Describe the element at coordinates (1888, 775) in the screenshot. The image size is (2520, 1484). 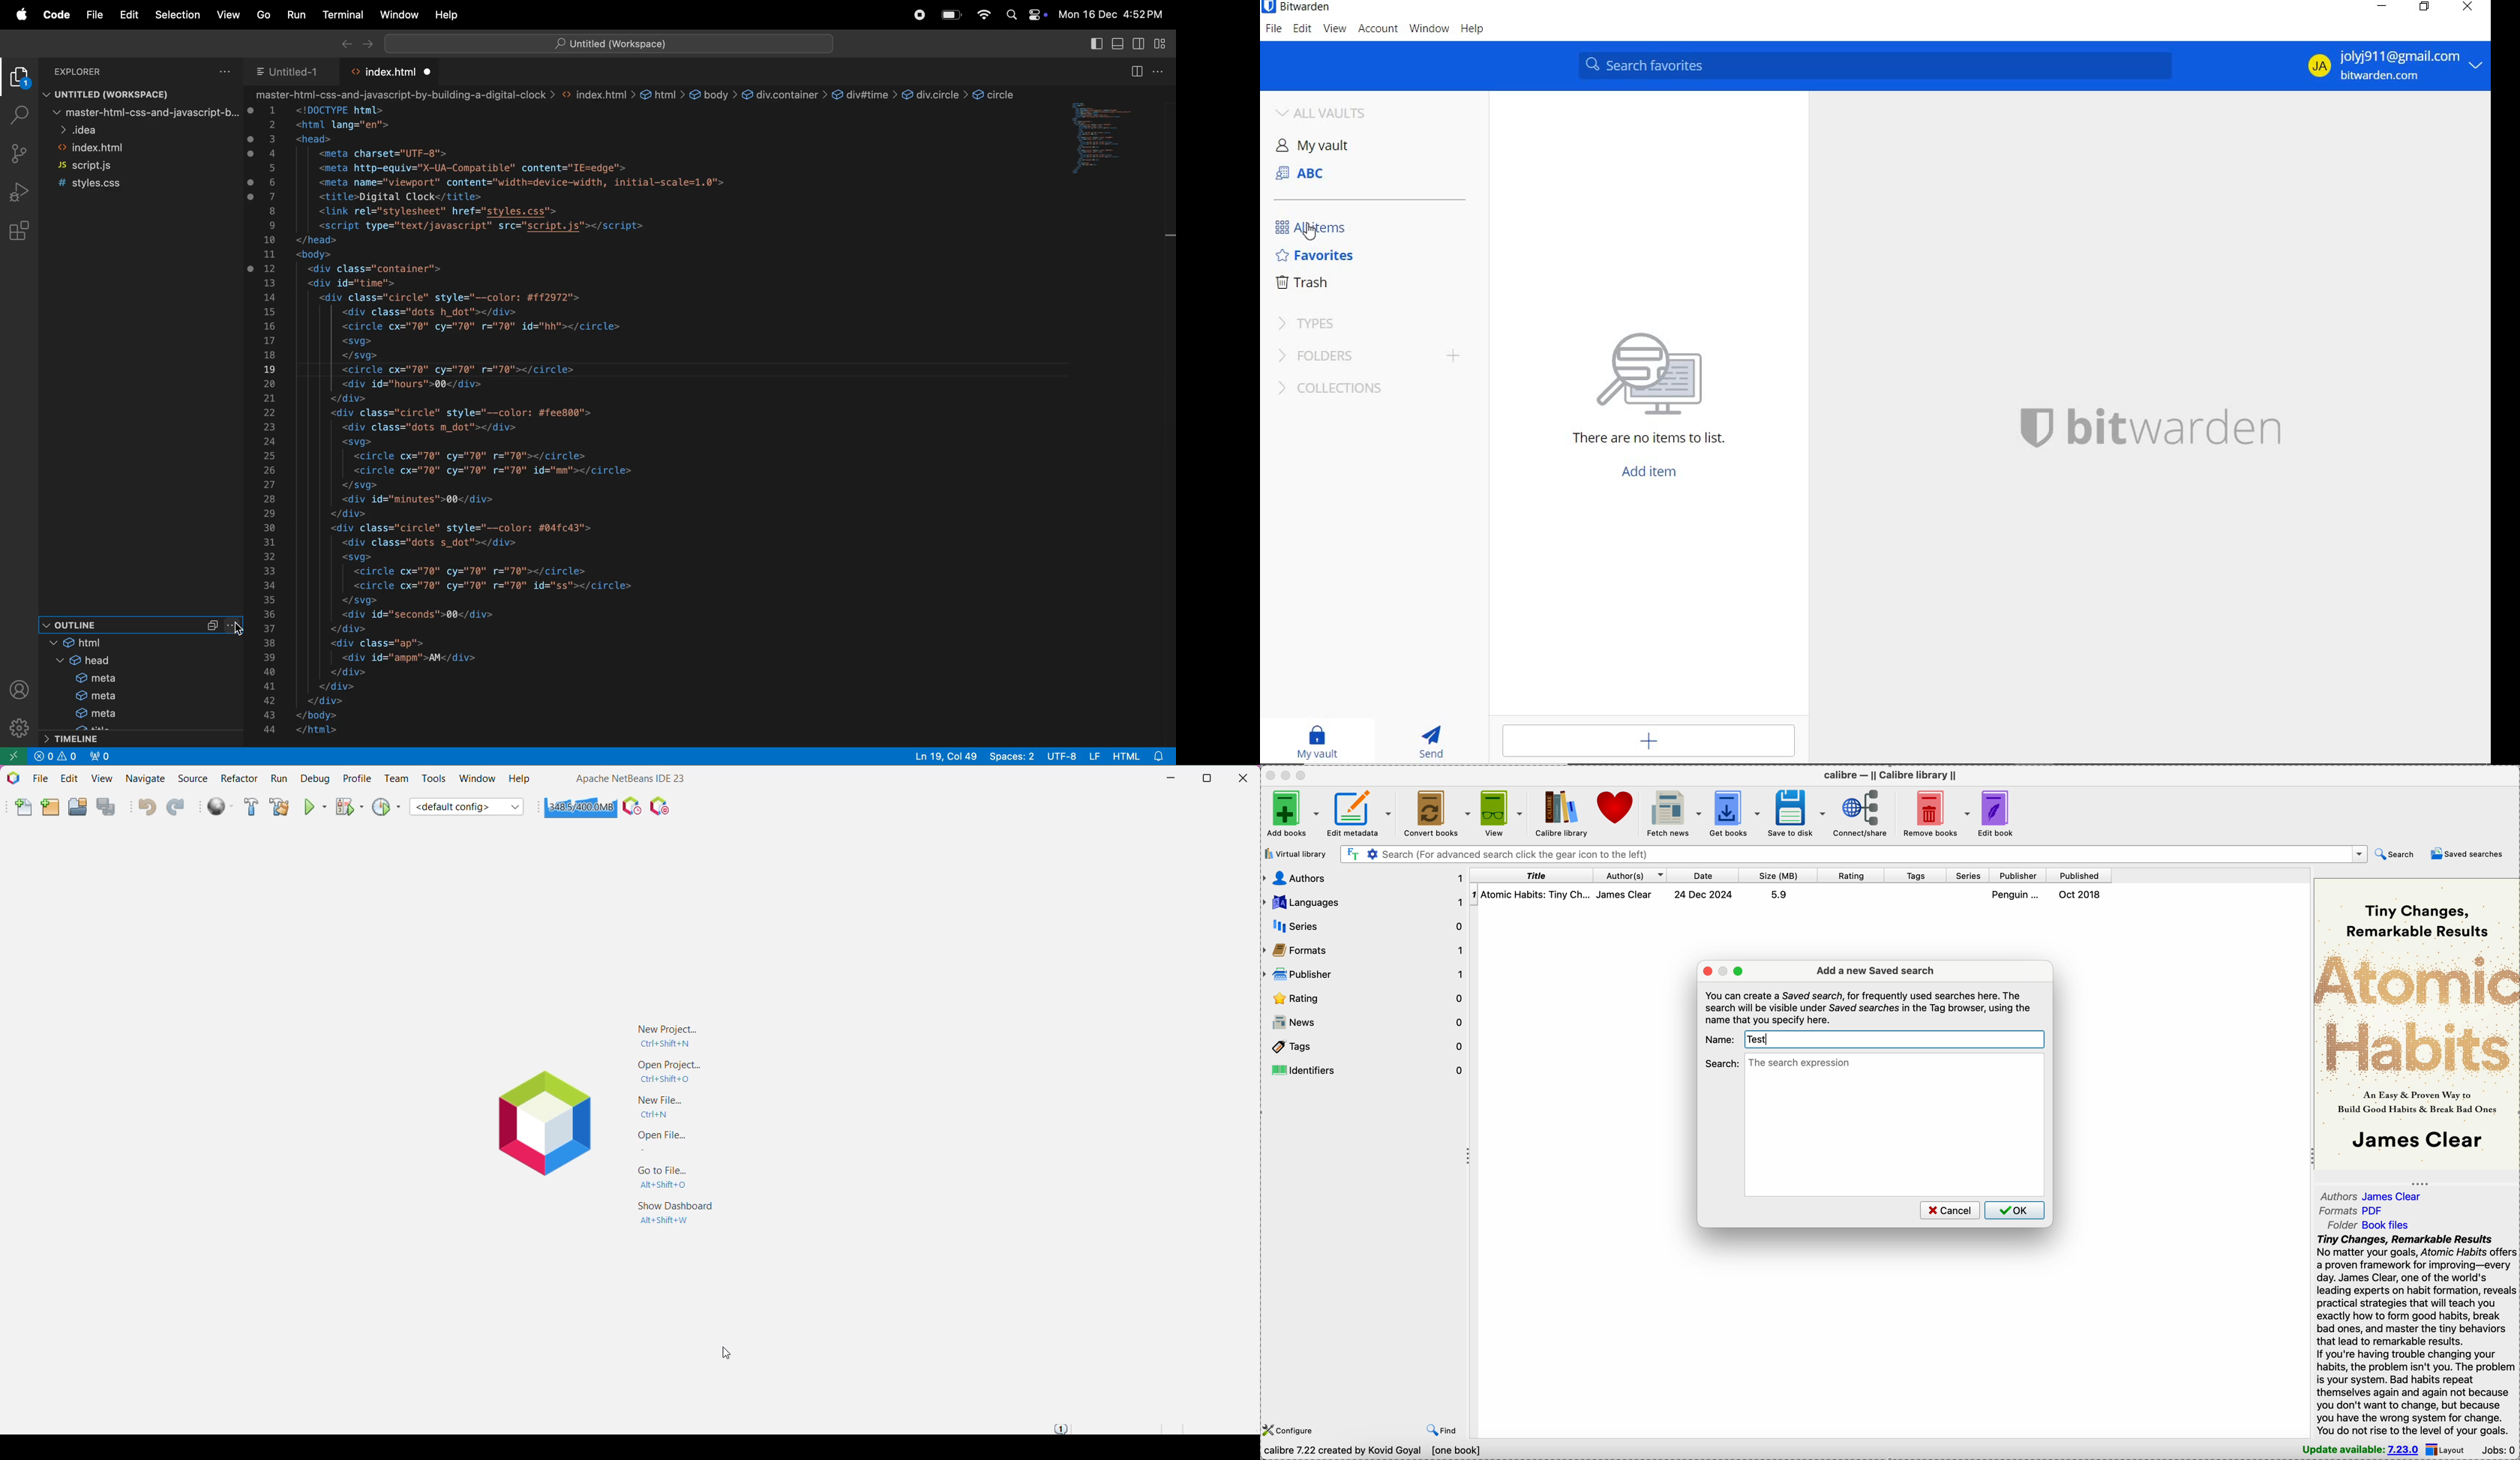
I see `Calibre - || Calibre library ||` at that location.